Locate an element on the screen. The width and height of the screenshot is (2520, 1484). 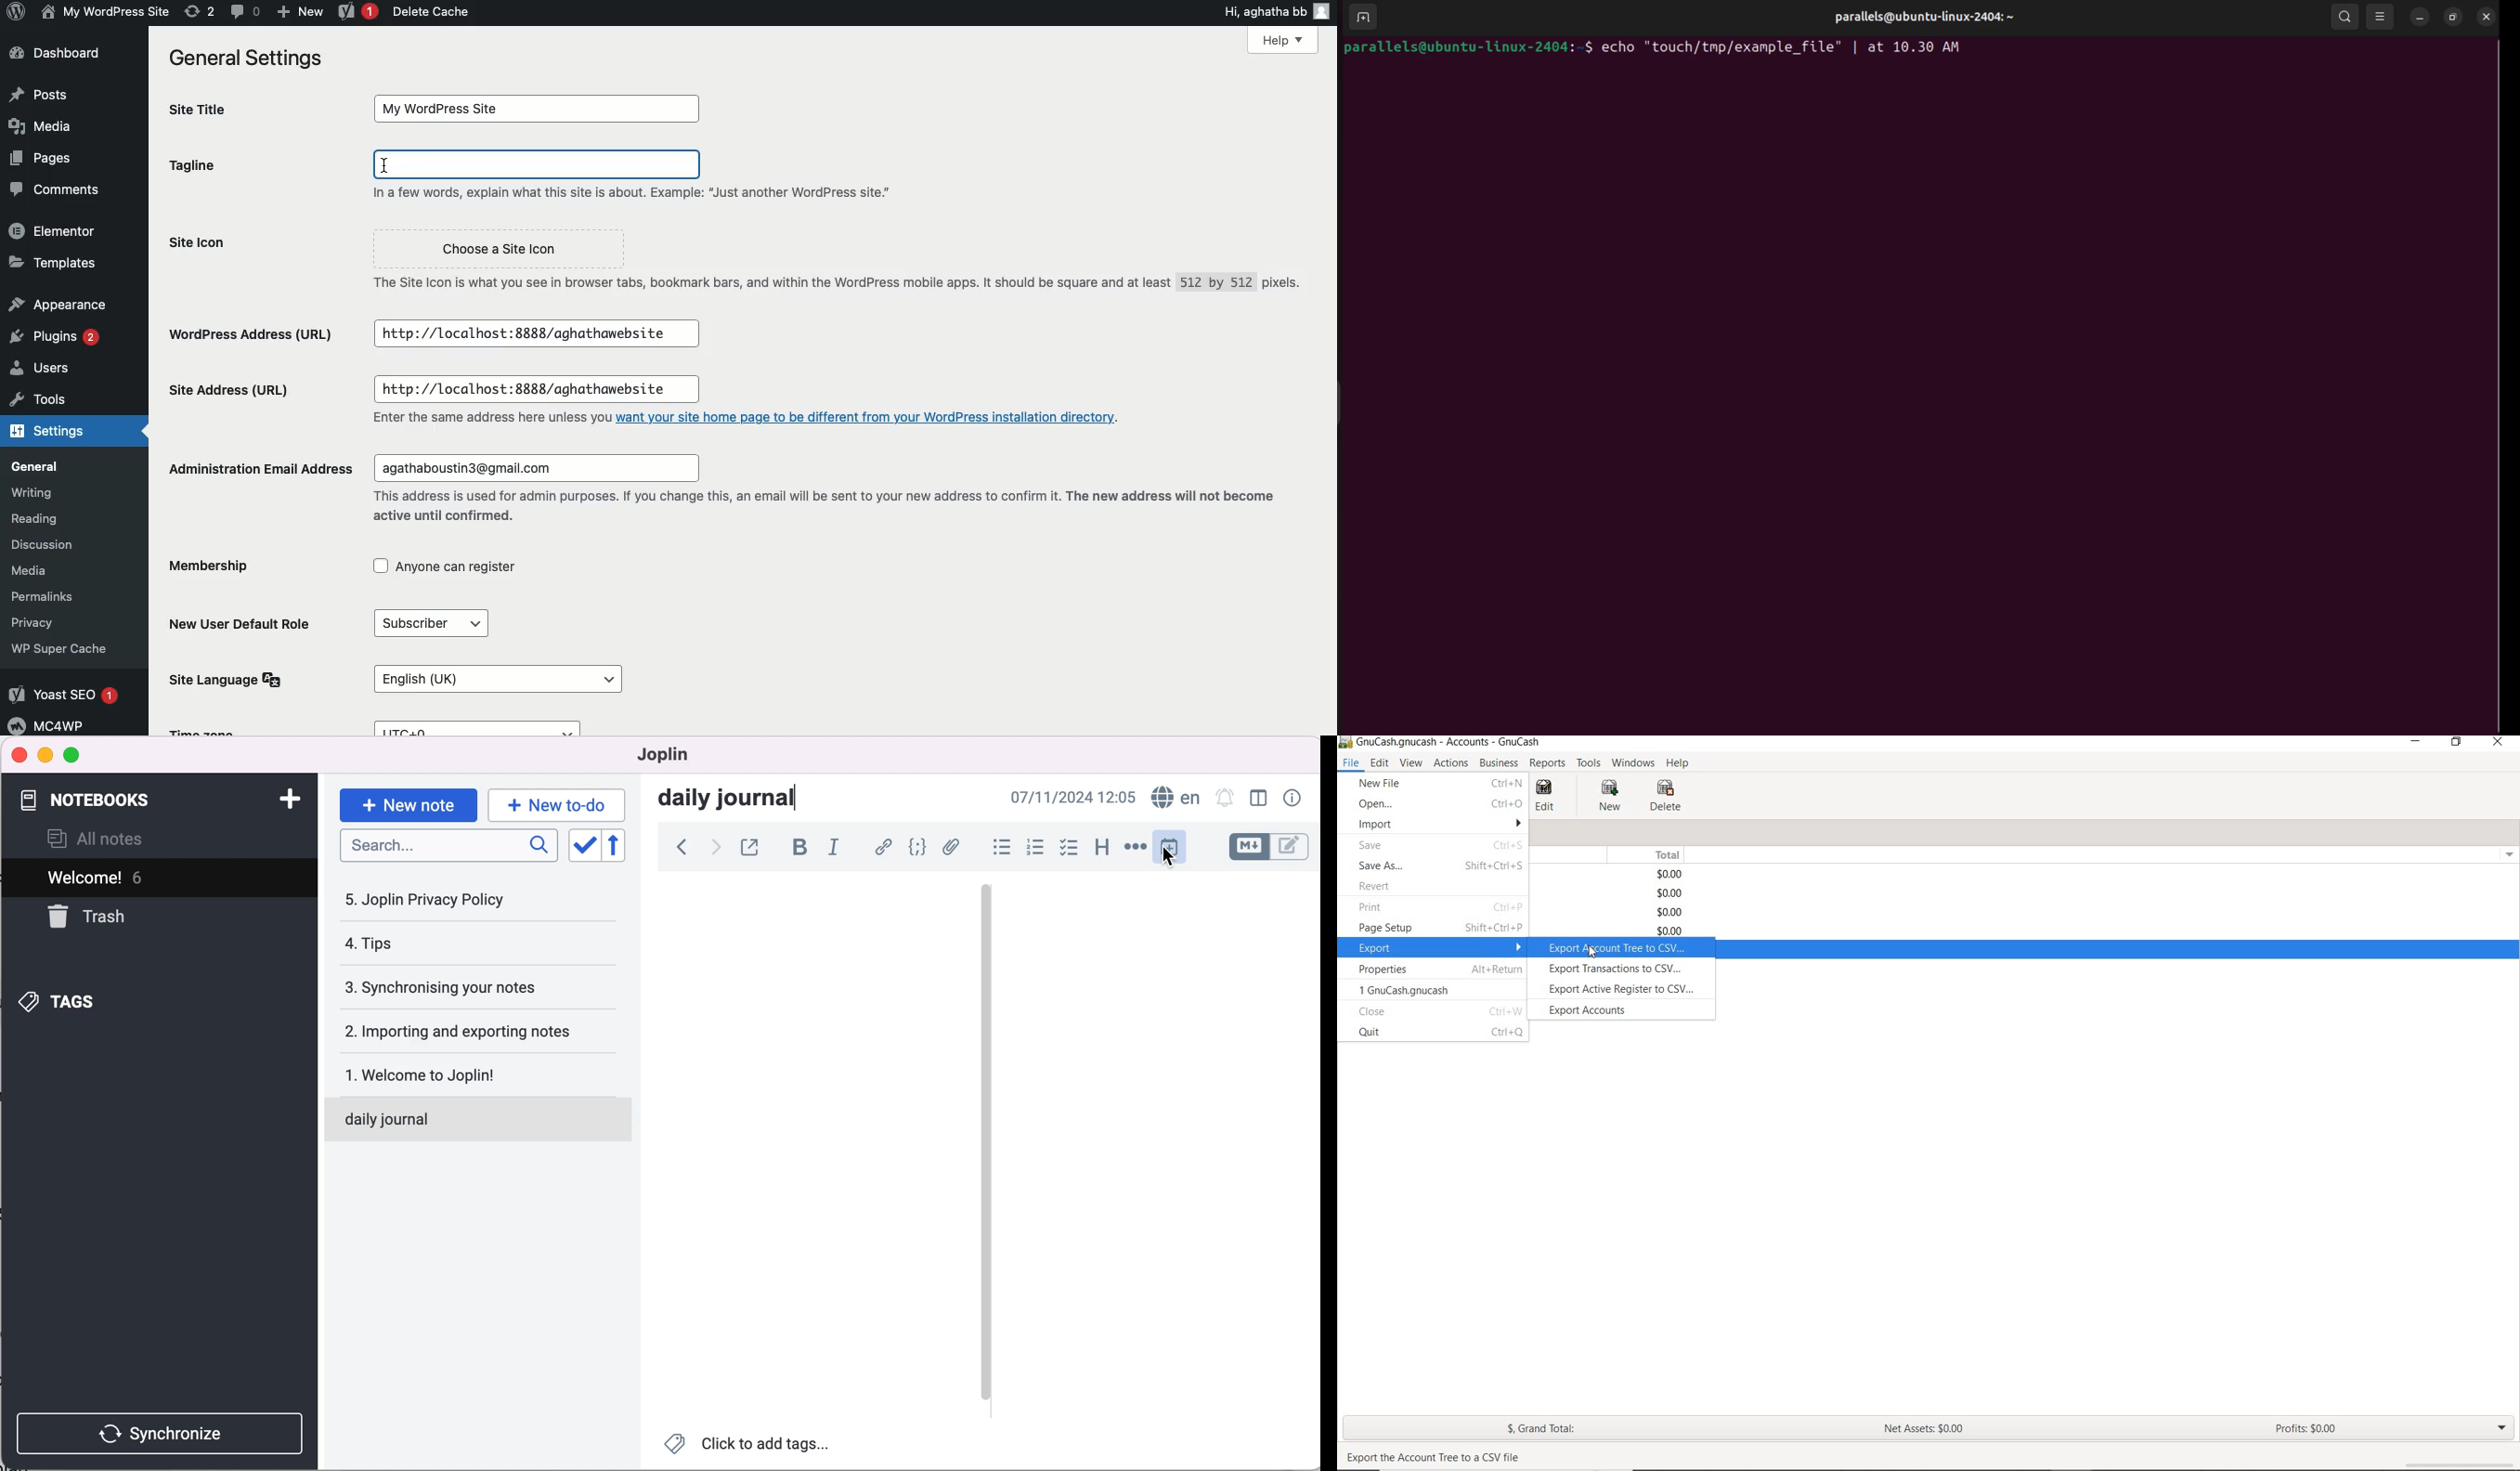
synchronize is located at coordinates (163, 1430).